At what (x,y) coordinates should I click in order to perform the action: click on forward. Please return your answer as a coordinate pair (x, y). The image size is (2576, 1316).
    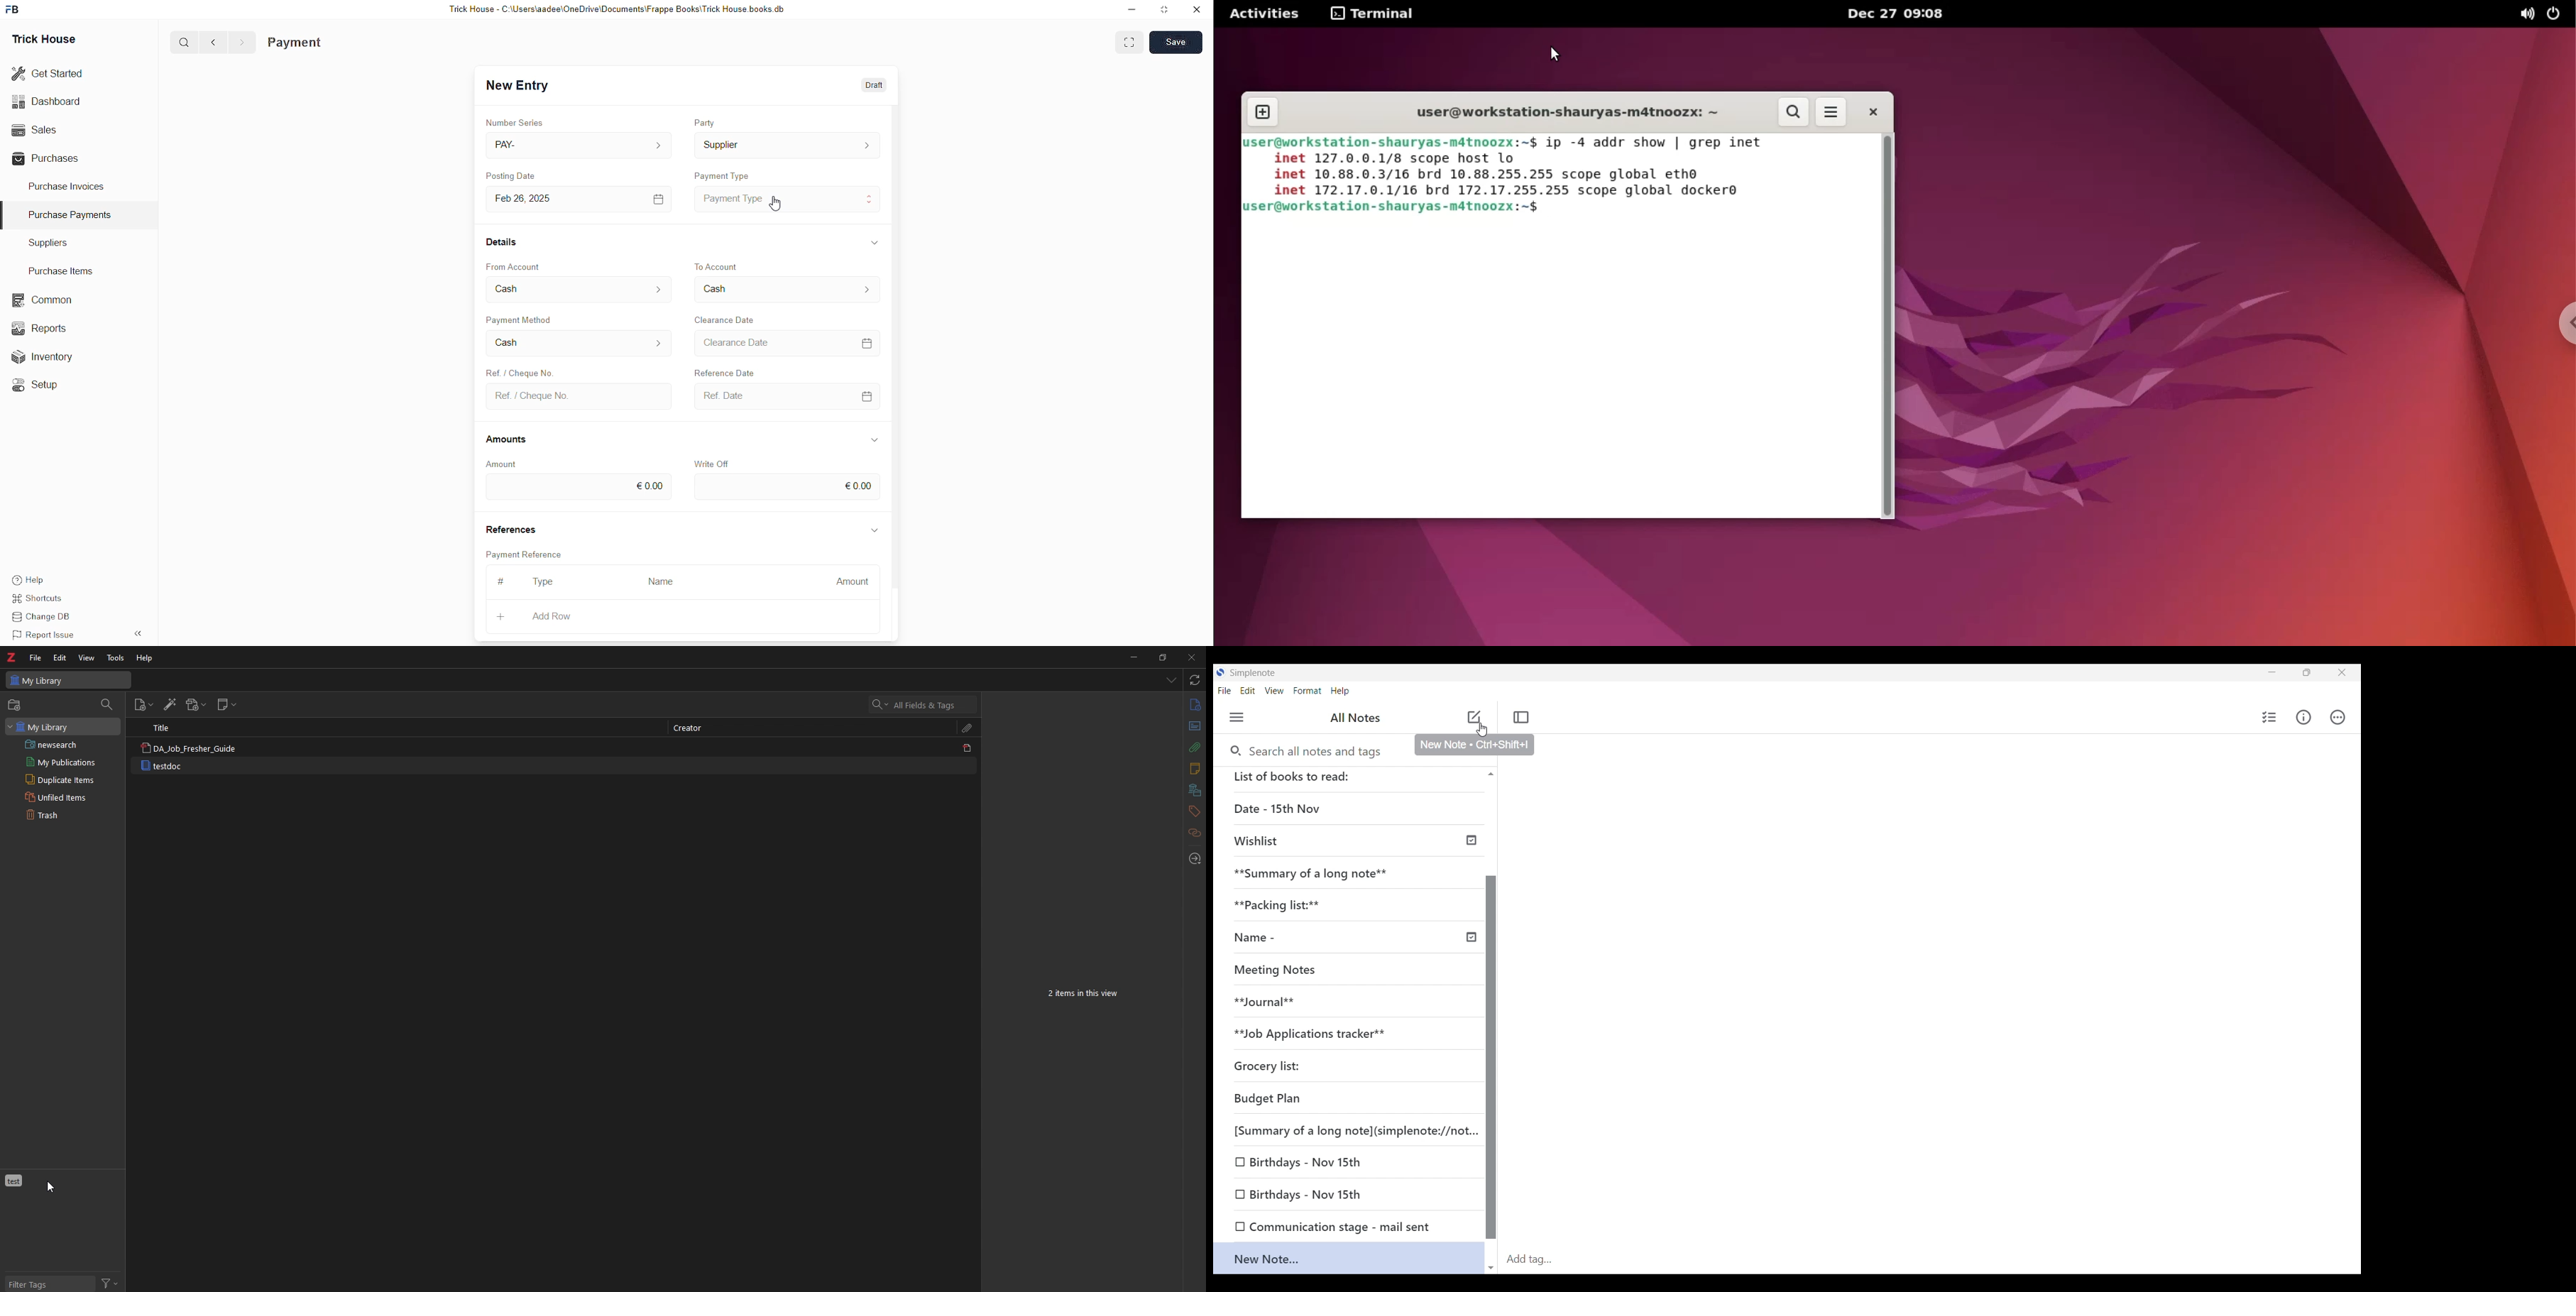
    Looking at the image, I should click on (241, 42).